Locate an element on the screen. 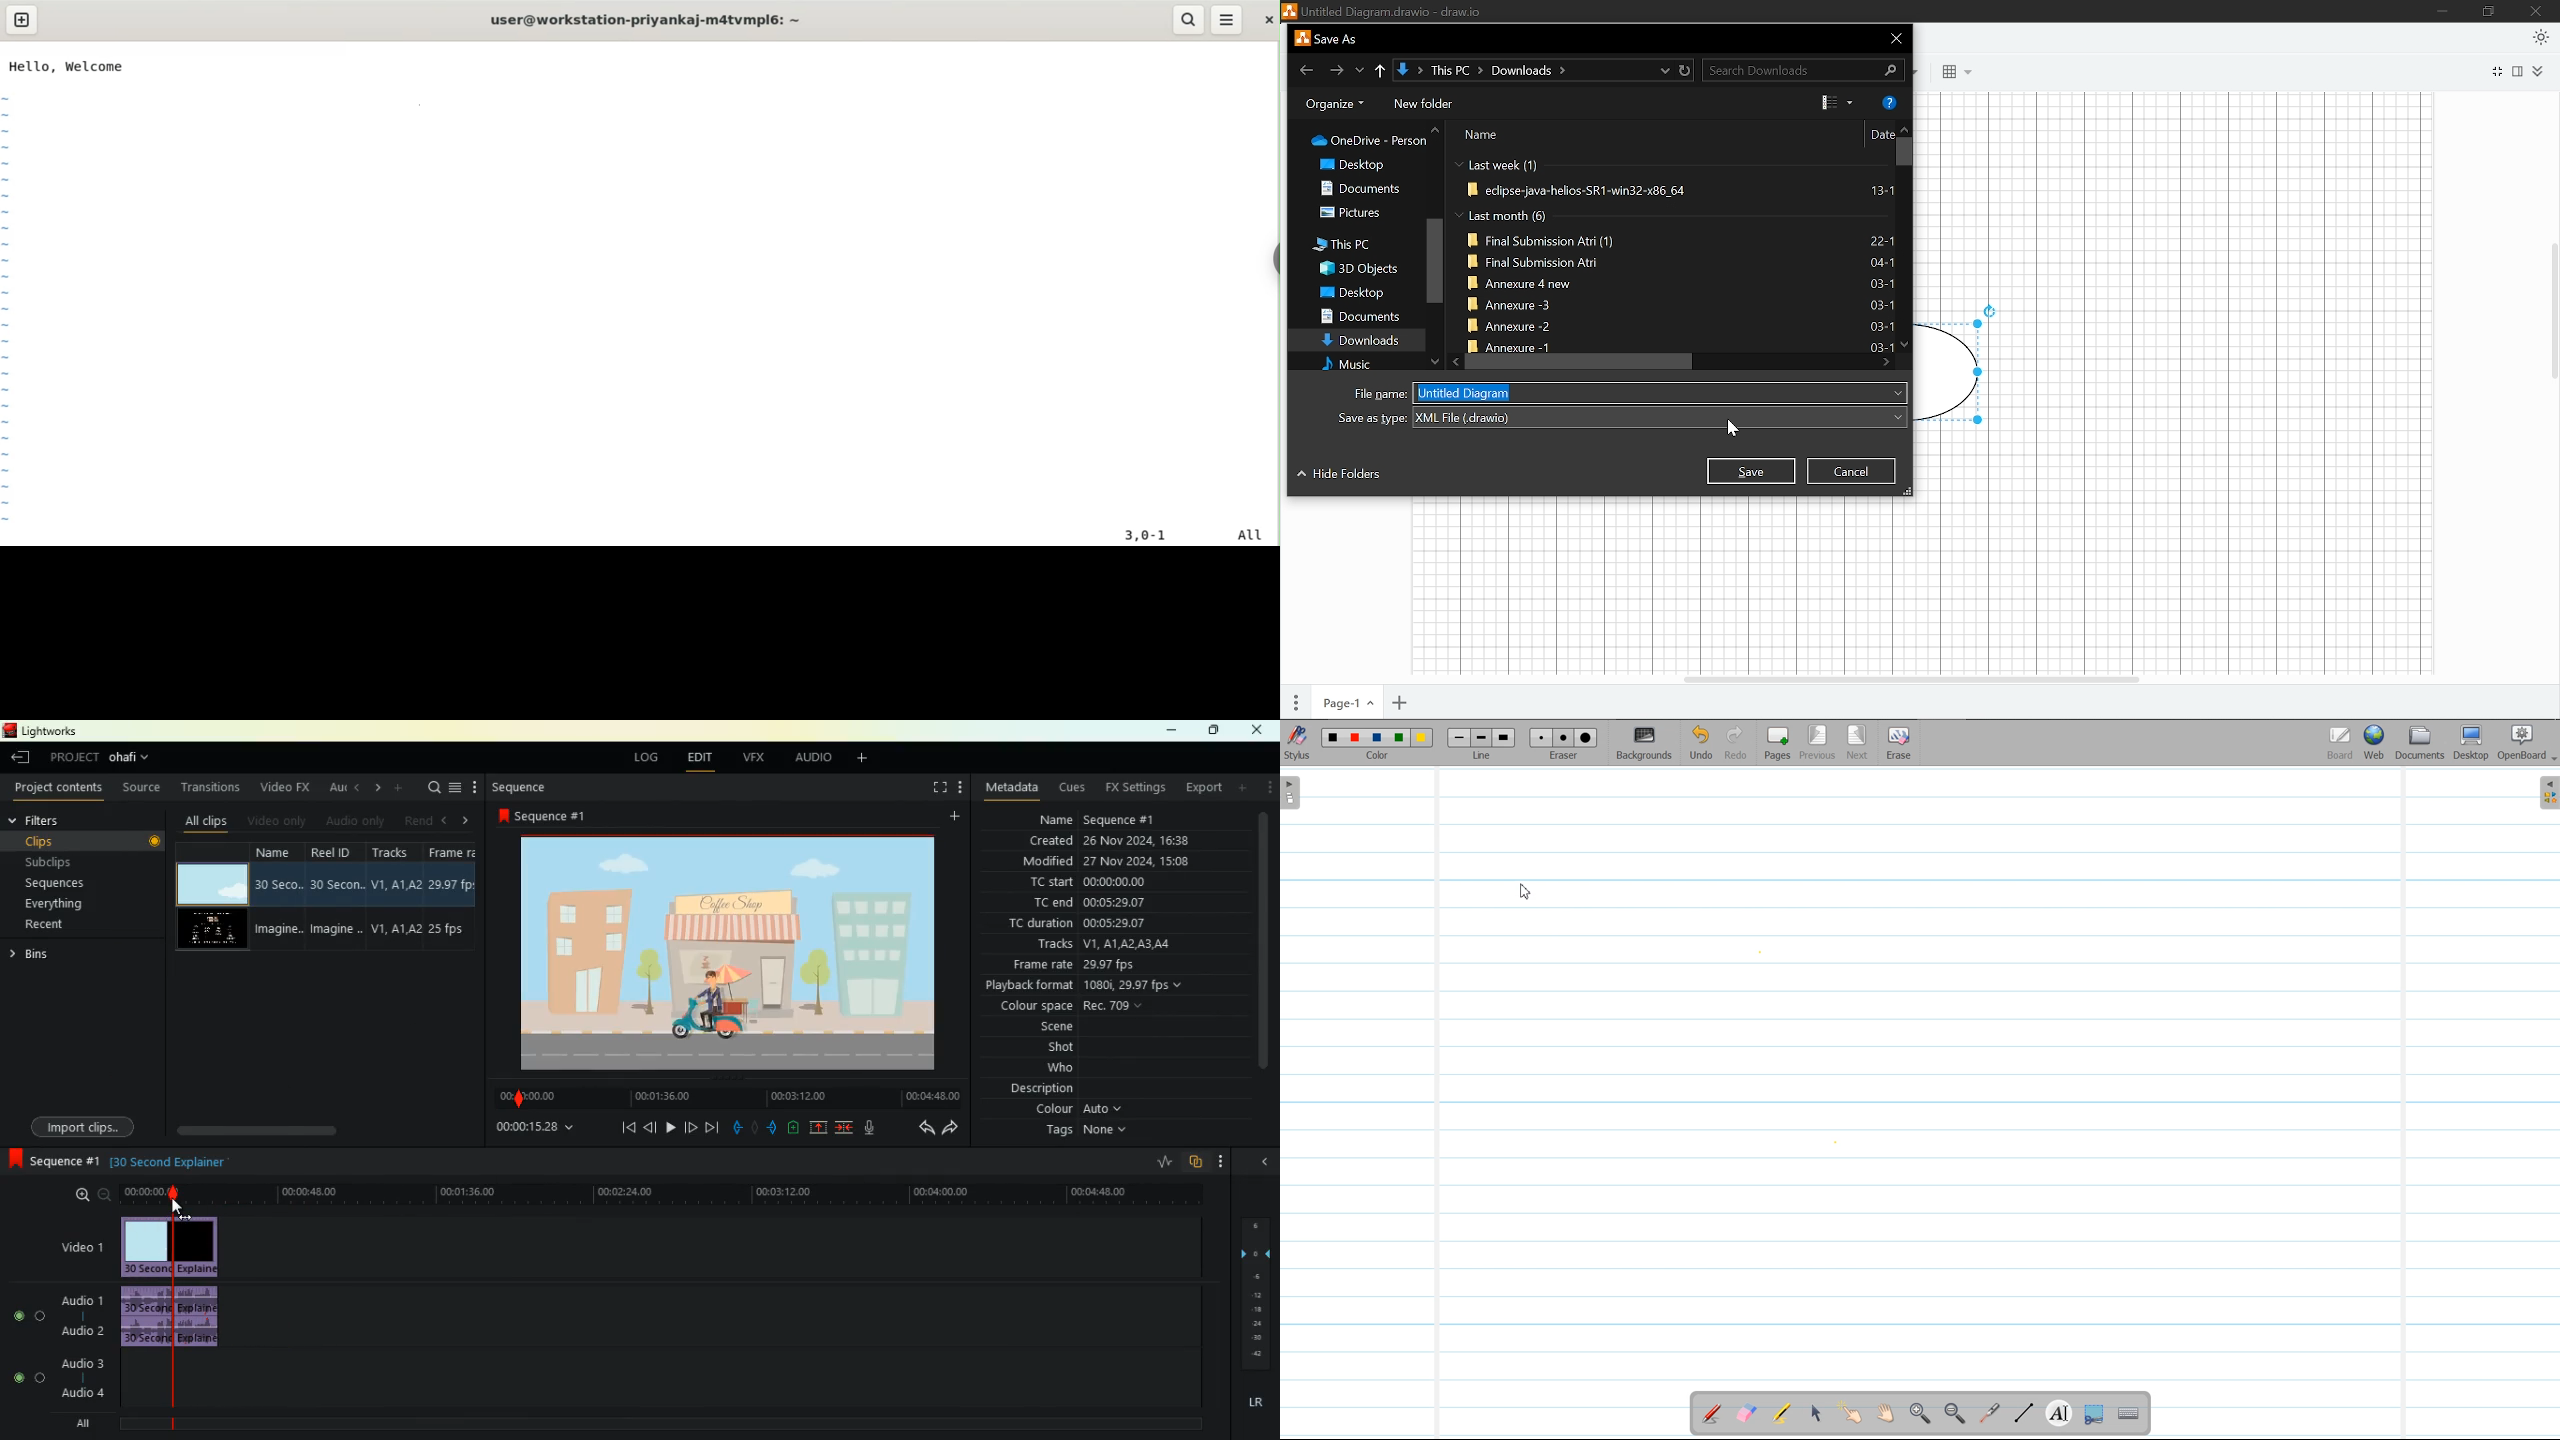 The width and height of the screenshot is (2576, 1456). play is located at coordinates (669, 1130).